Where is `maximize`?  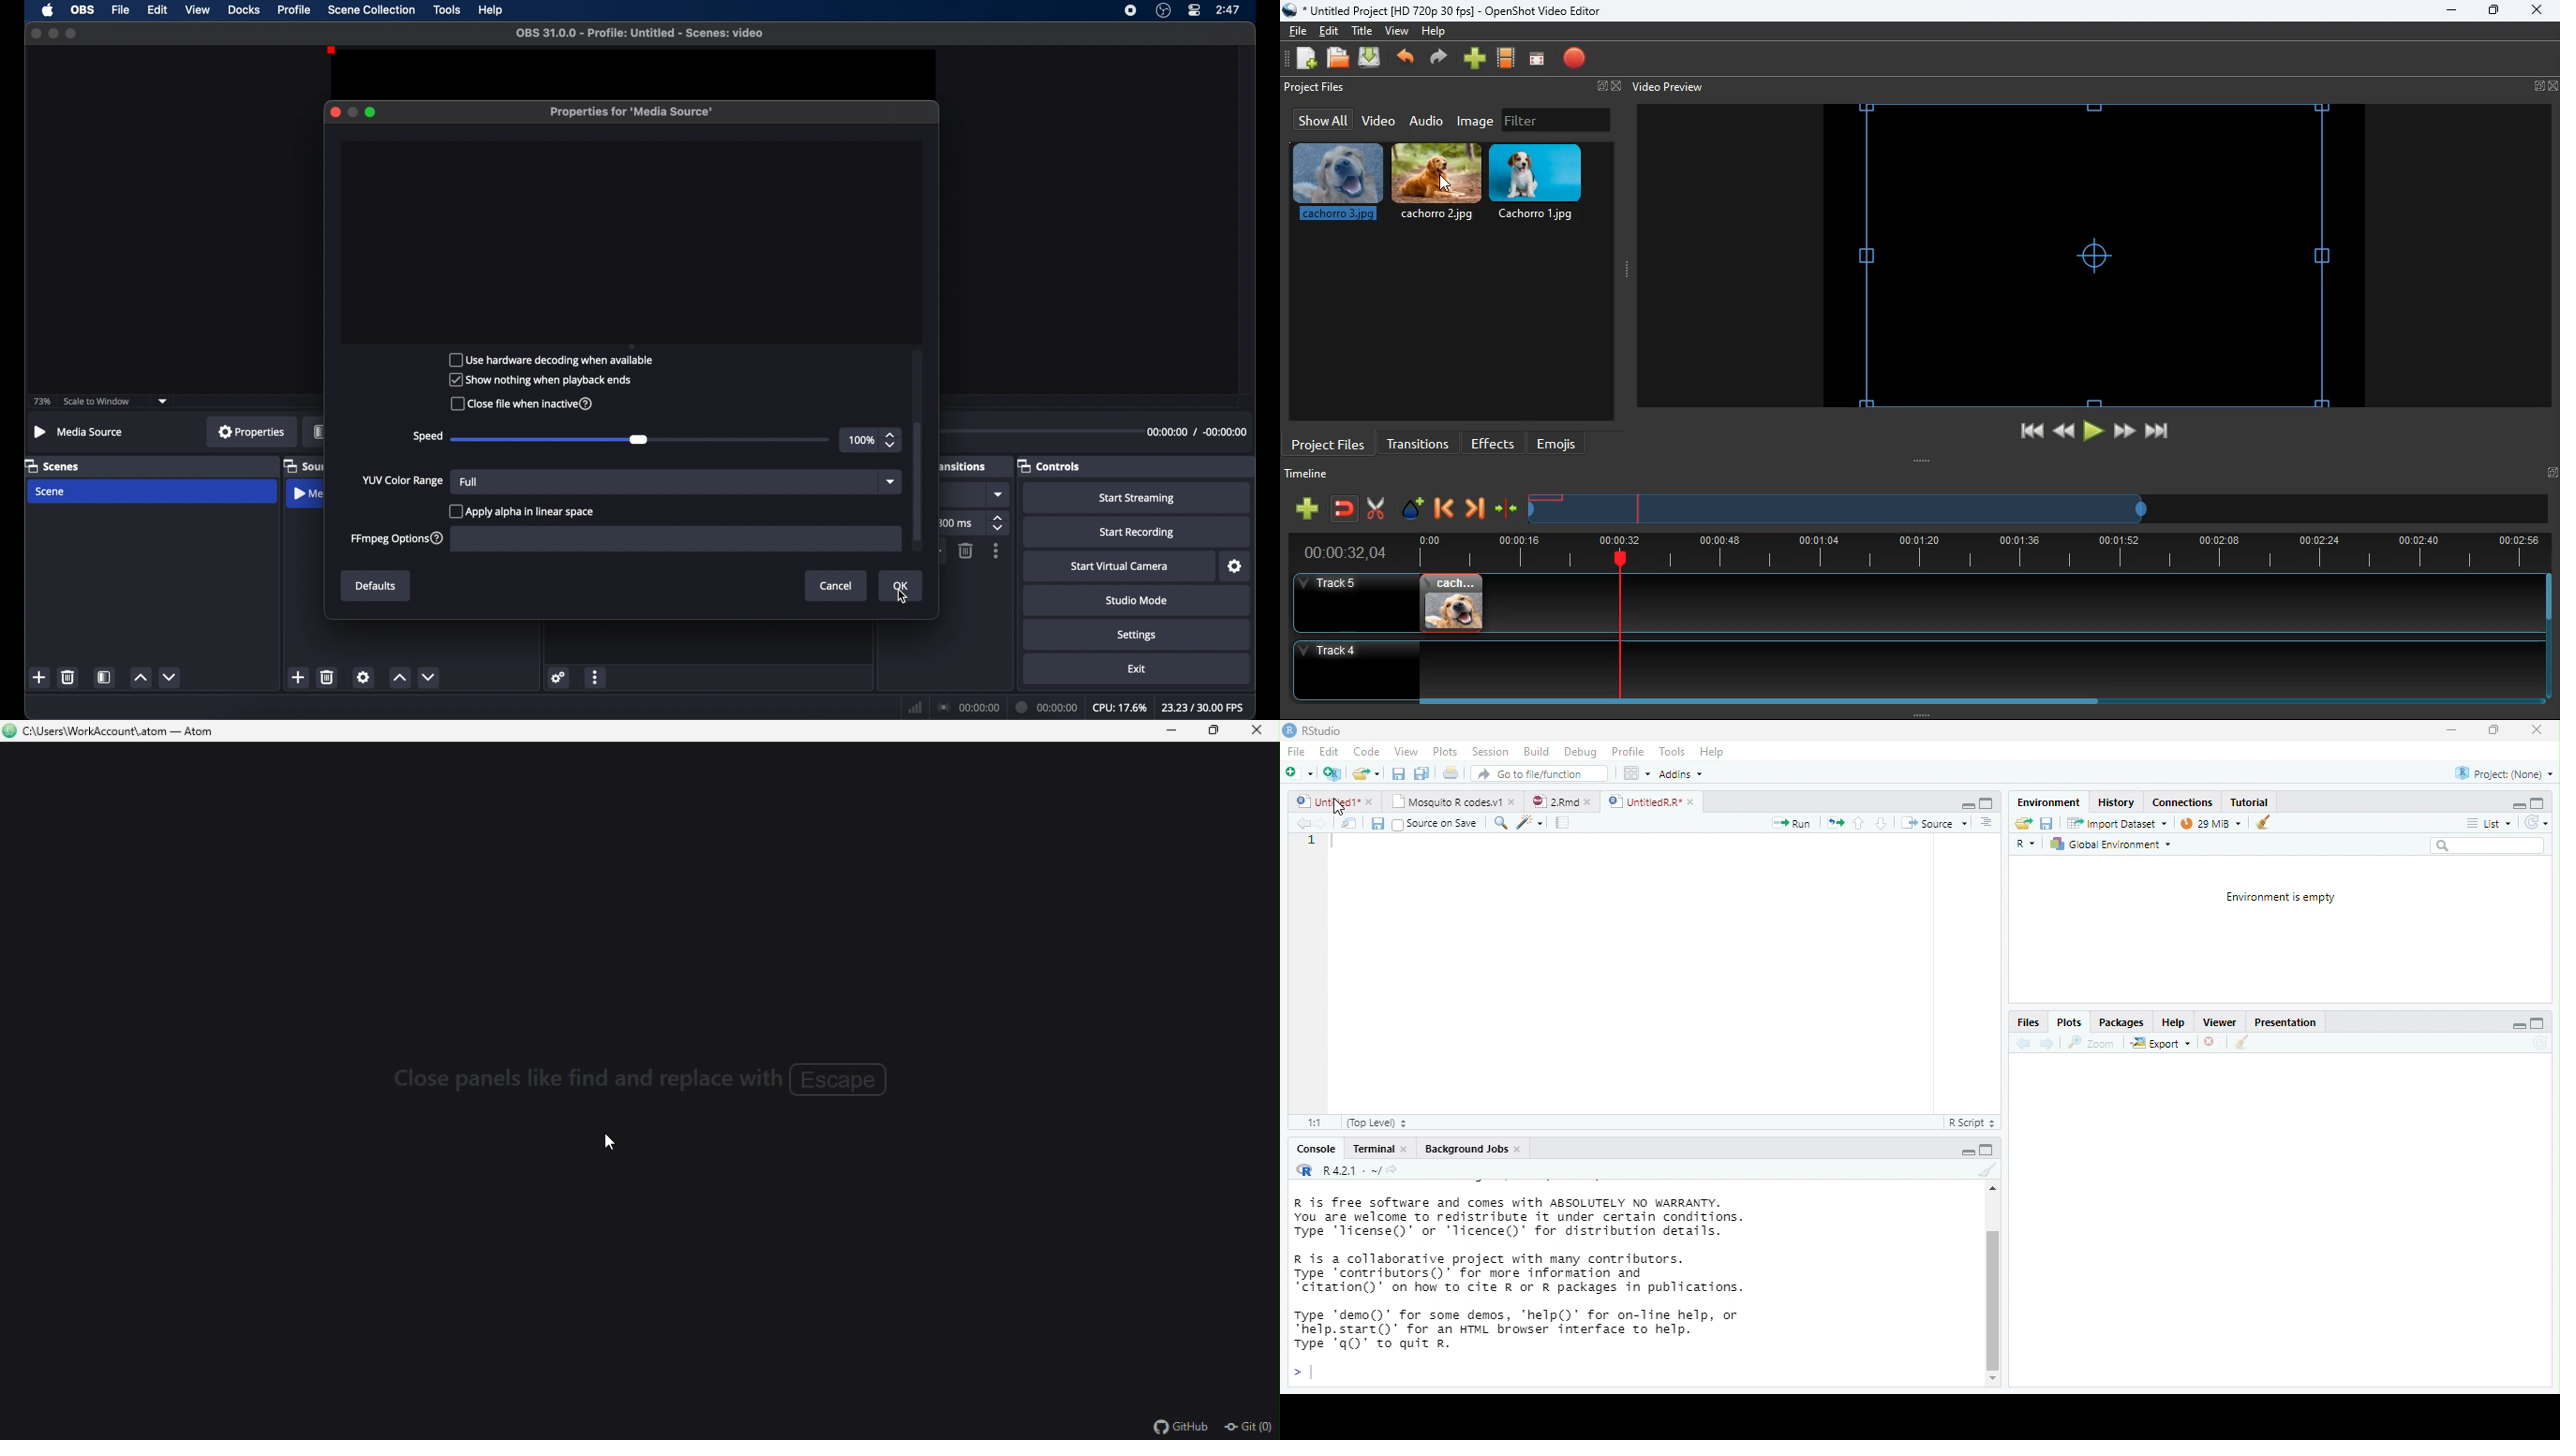
maximize is located at coordinates (2494, 12).